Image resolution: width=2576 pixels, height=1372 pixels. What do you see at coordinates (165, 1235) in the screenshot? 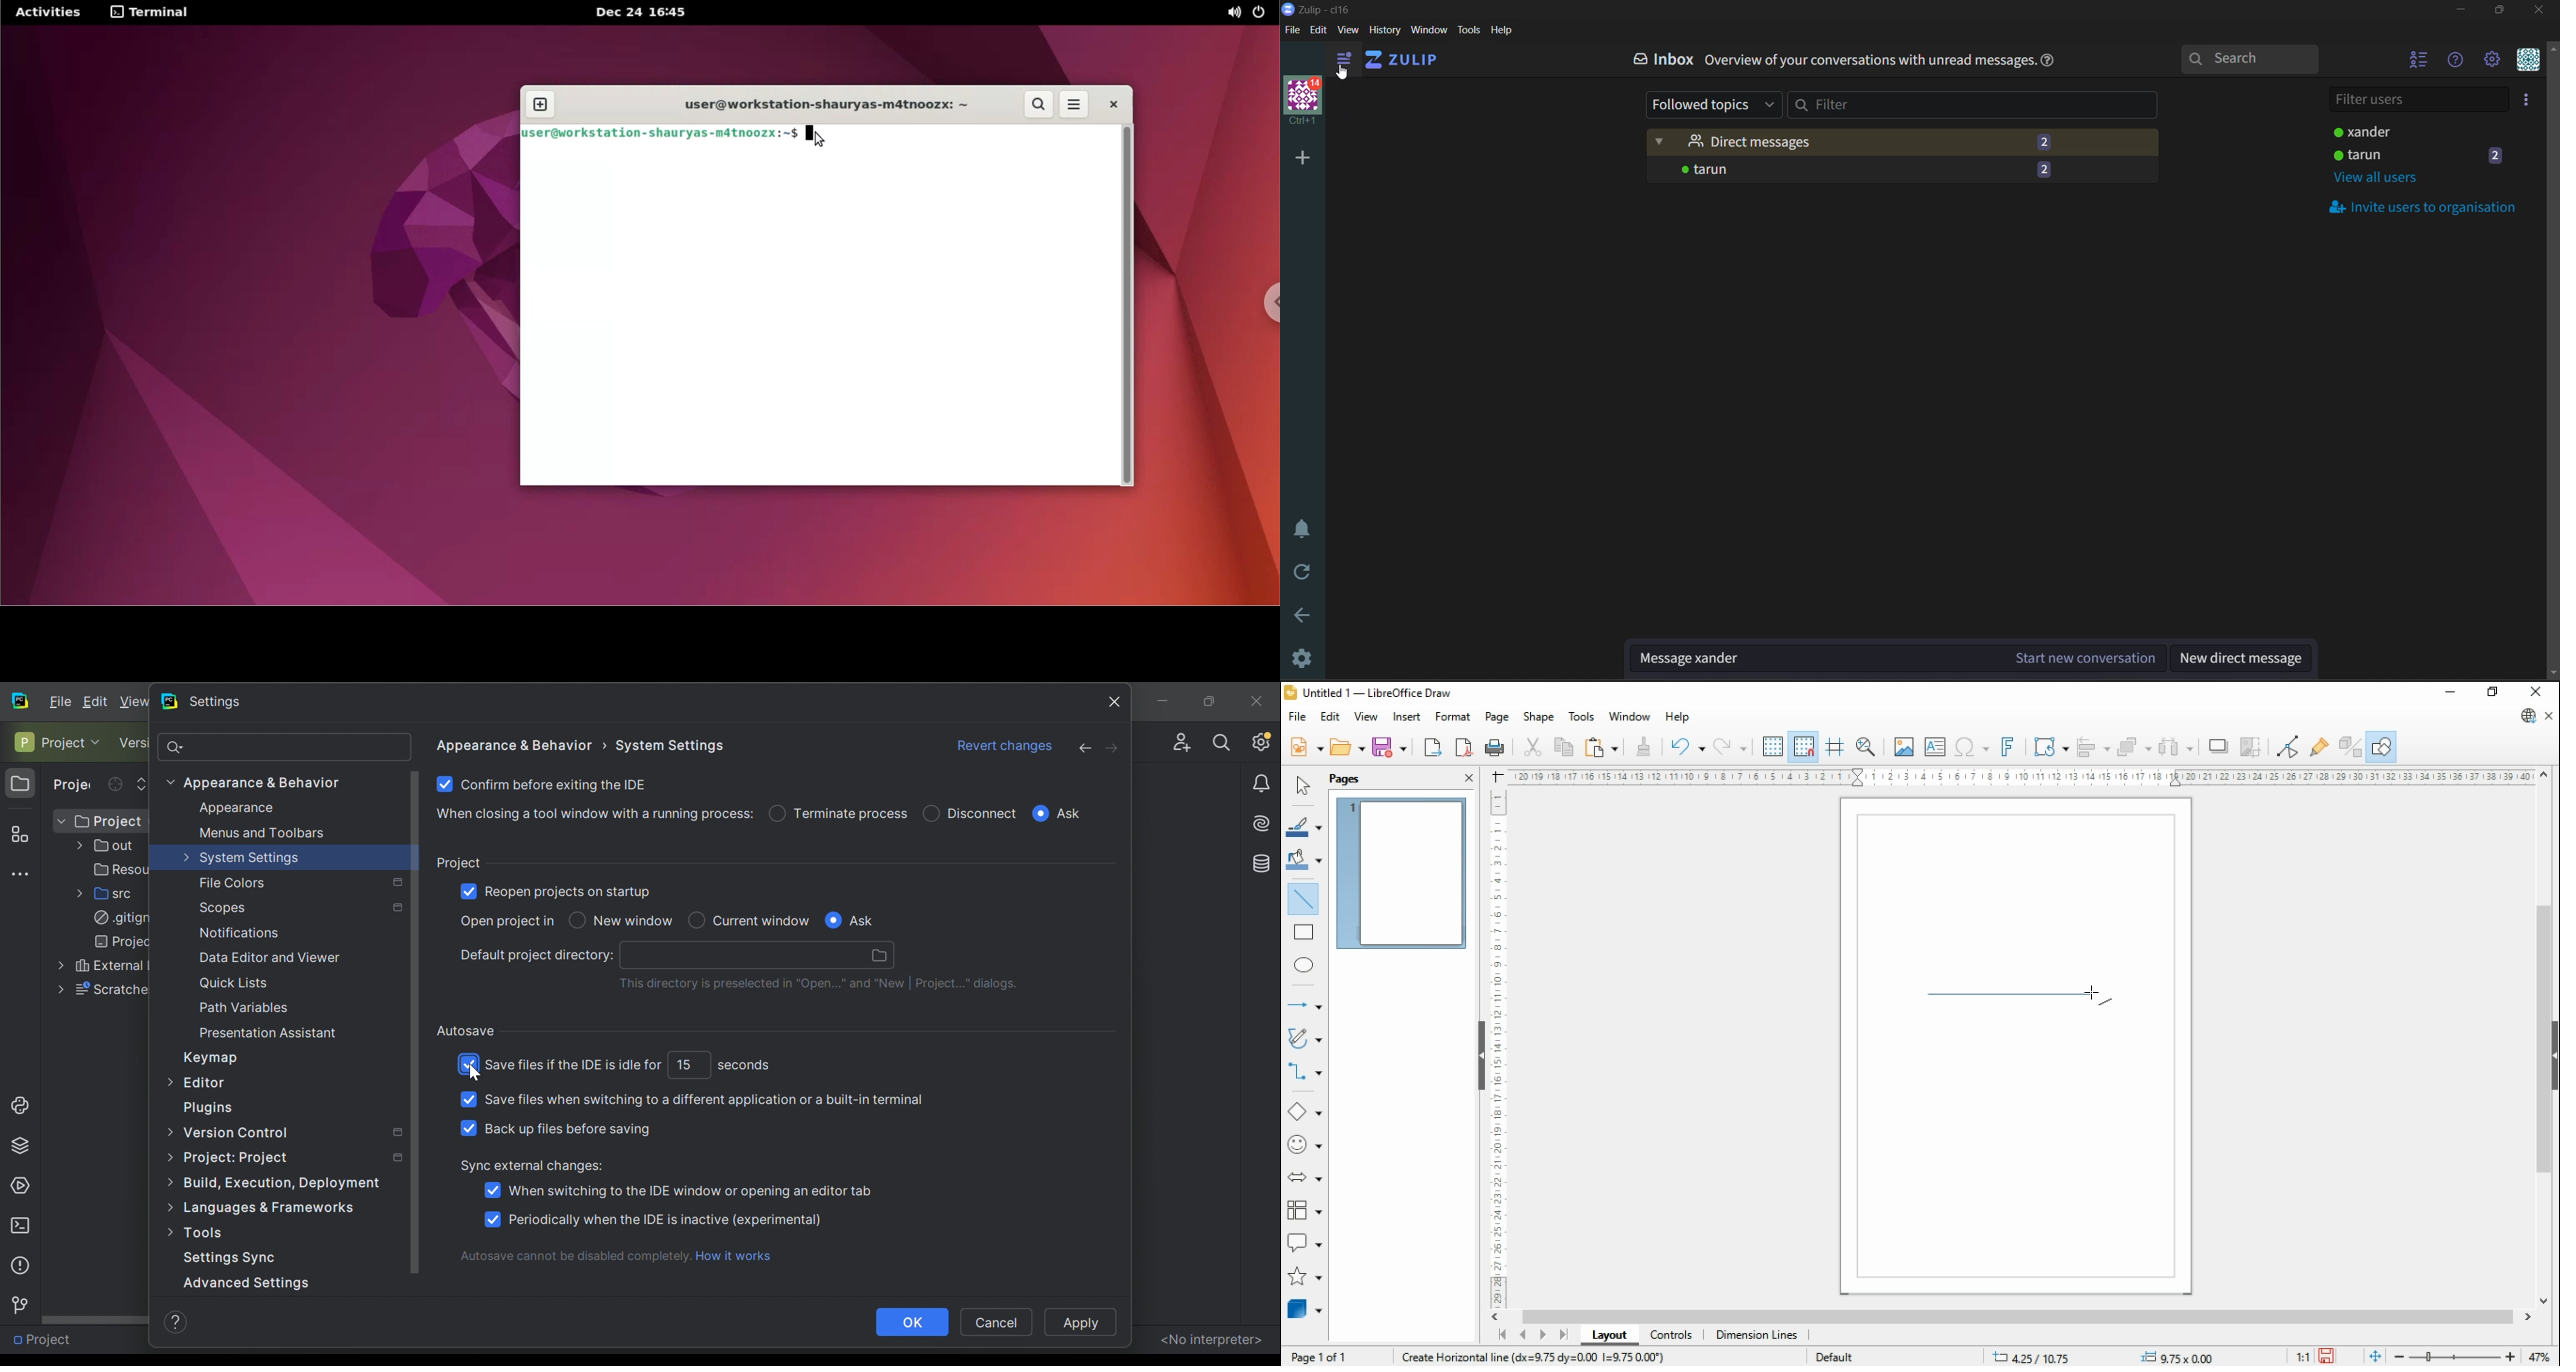
I see `More` at bounding box center [165, 1235].